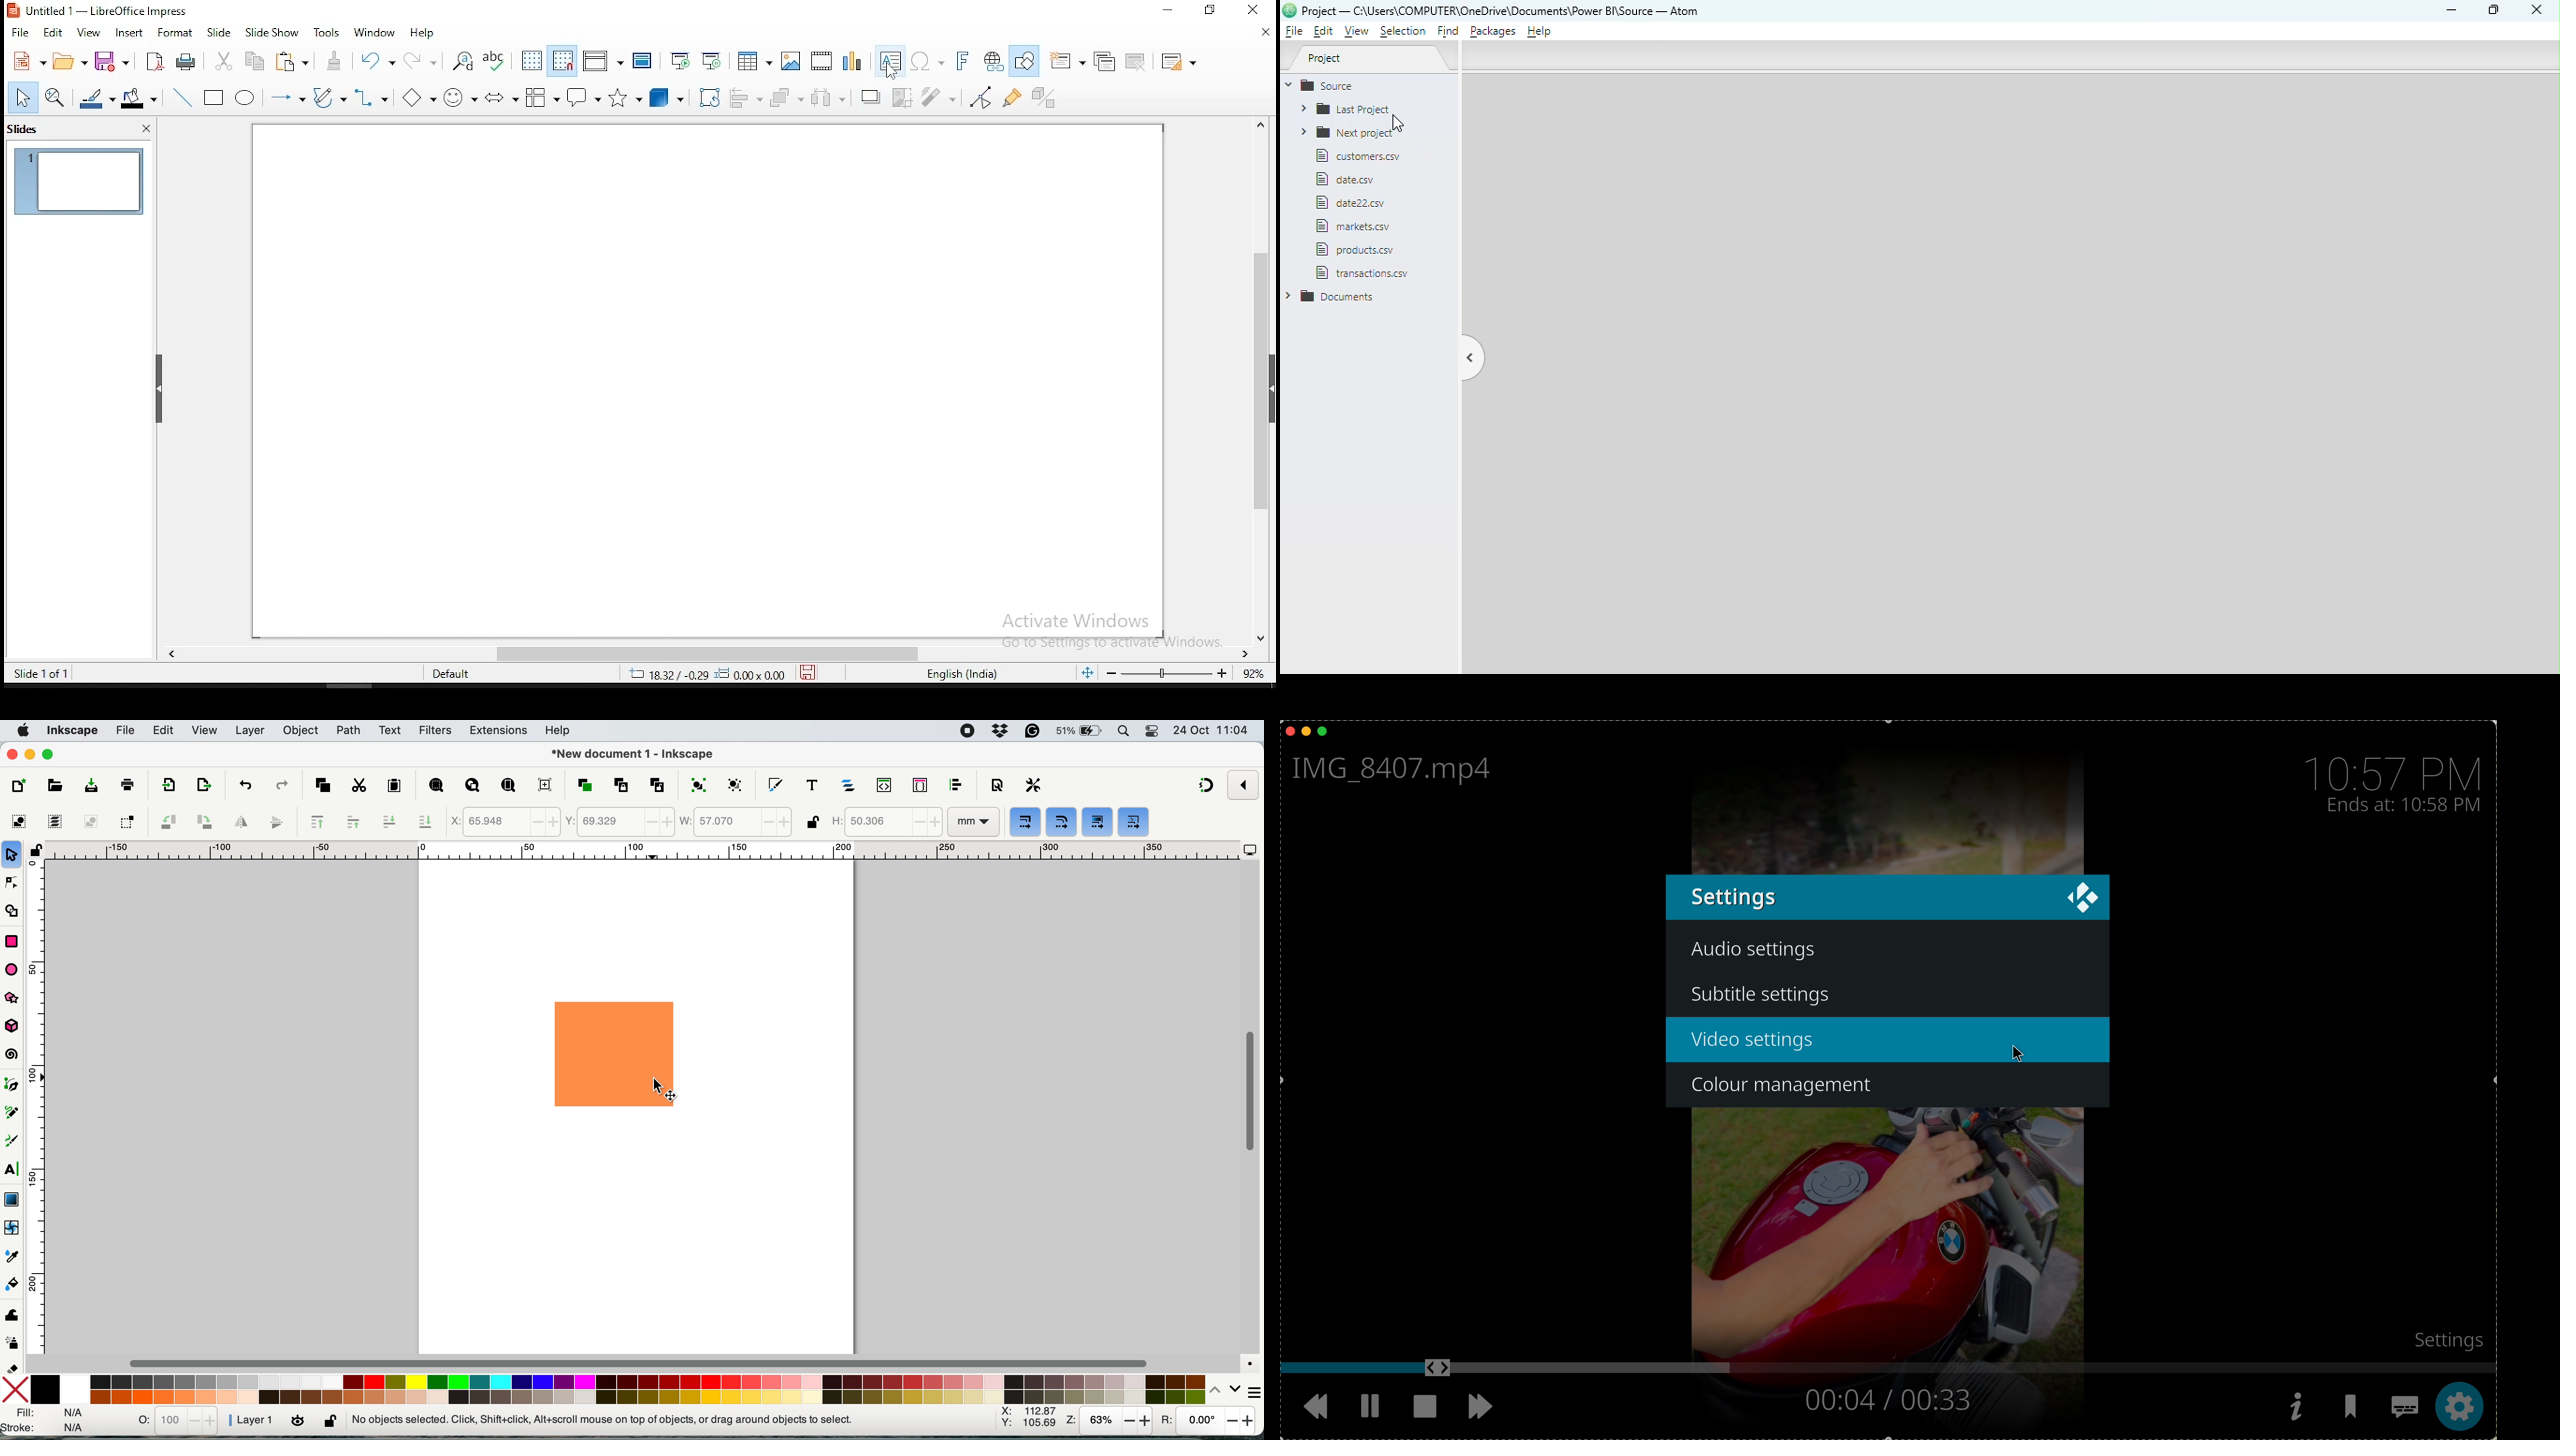  What do you see at coordinates (641, 1363) in the screenshot?
I see `horizontal scroll bar` at bounding box center [641, 1363].